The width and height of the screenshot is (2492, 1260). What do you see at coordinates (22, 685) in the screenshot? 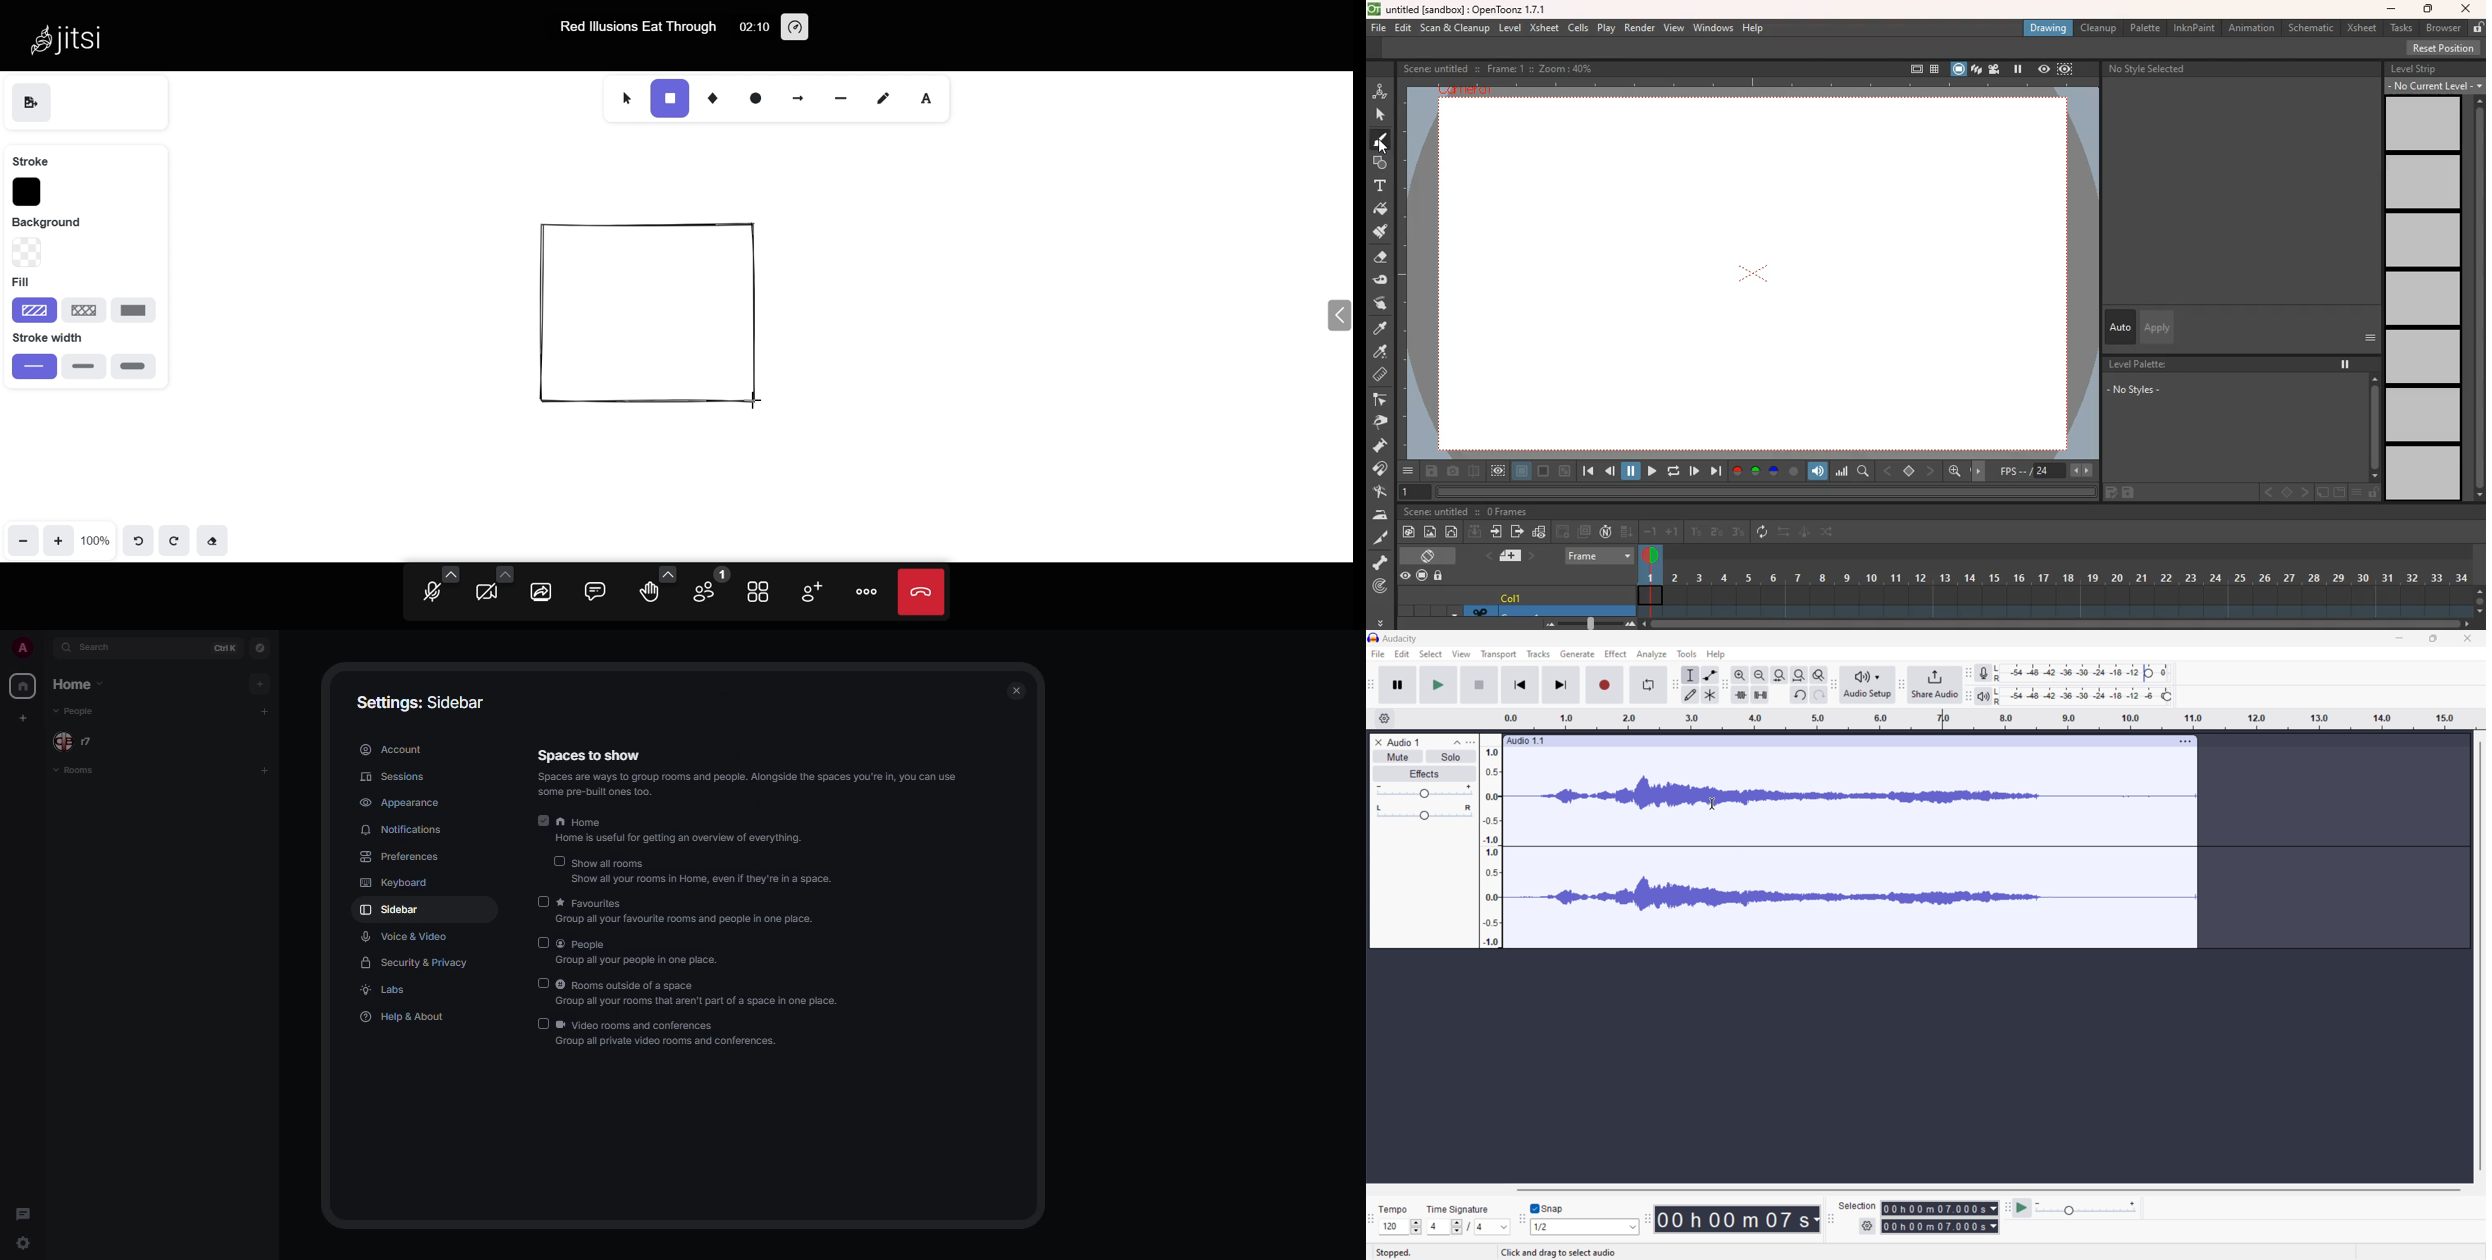
I see `home` at bounding box center [22, 685].